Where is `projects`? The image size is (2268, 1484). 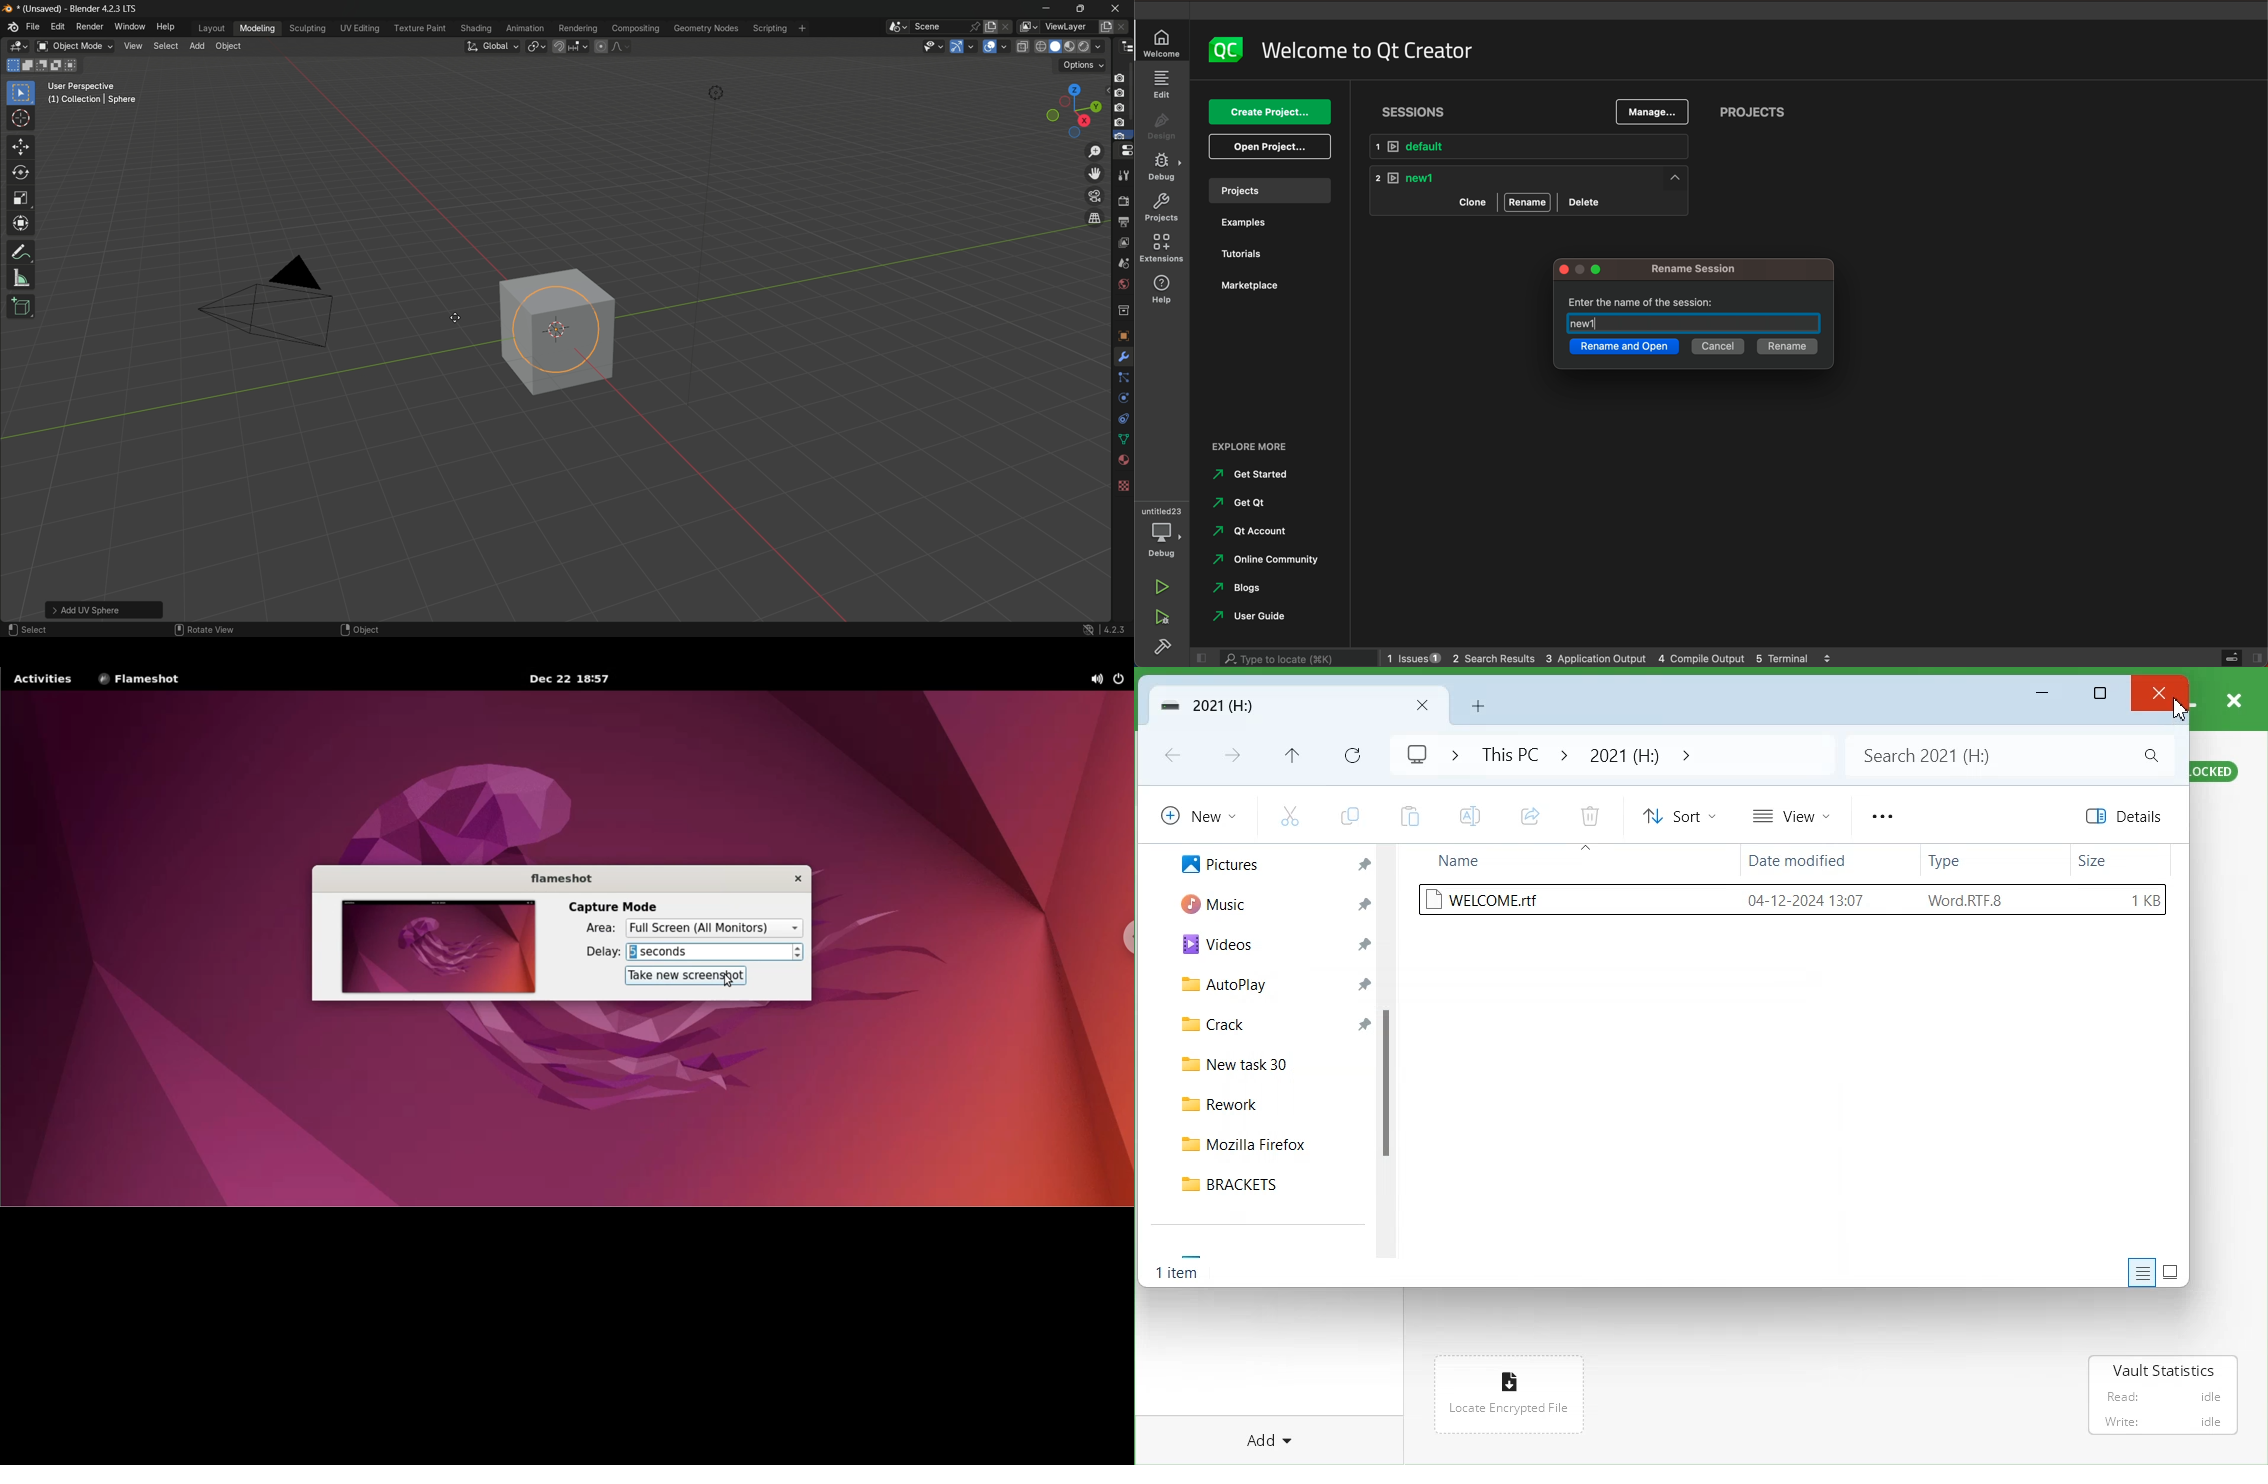 projects is located at coordinates (1753, 114).